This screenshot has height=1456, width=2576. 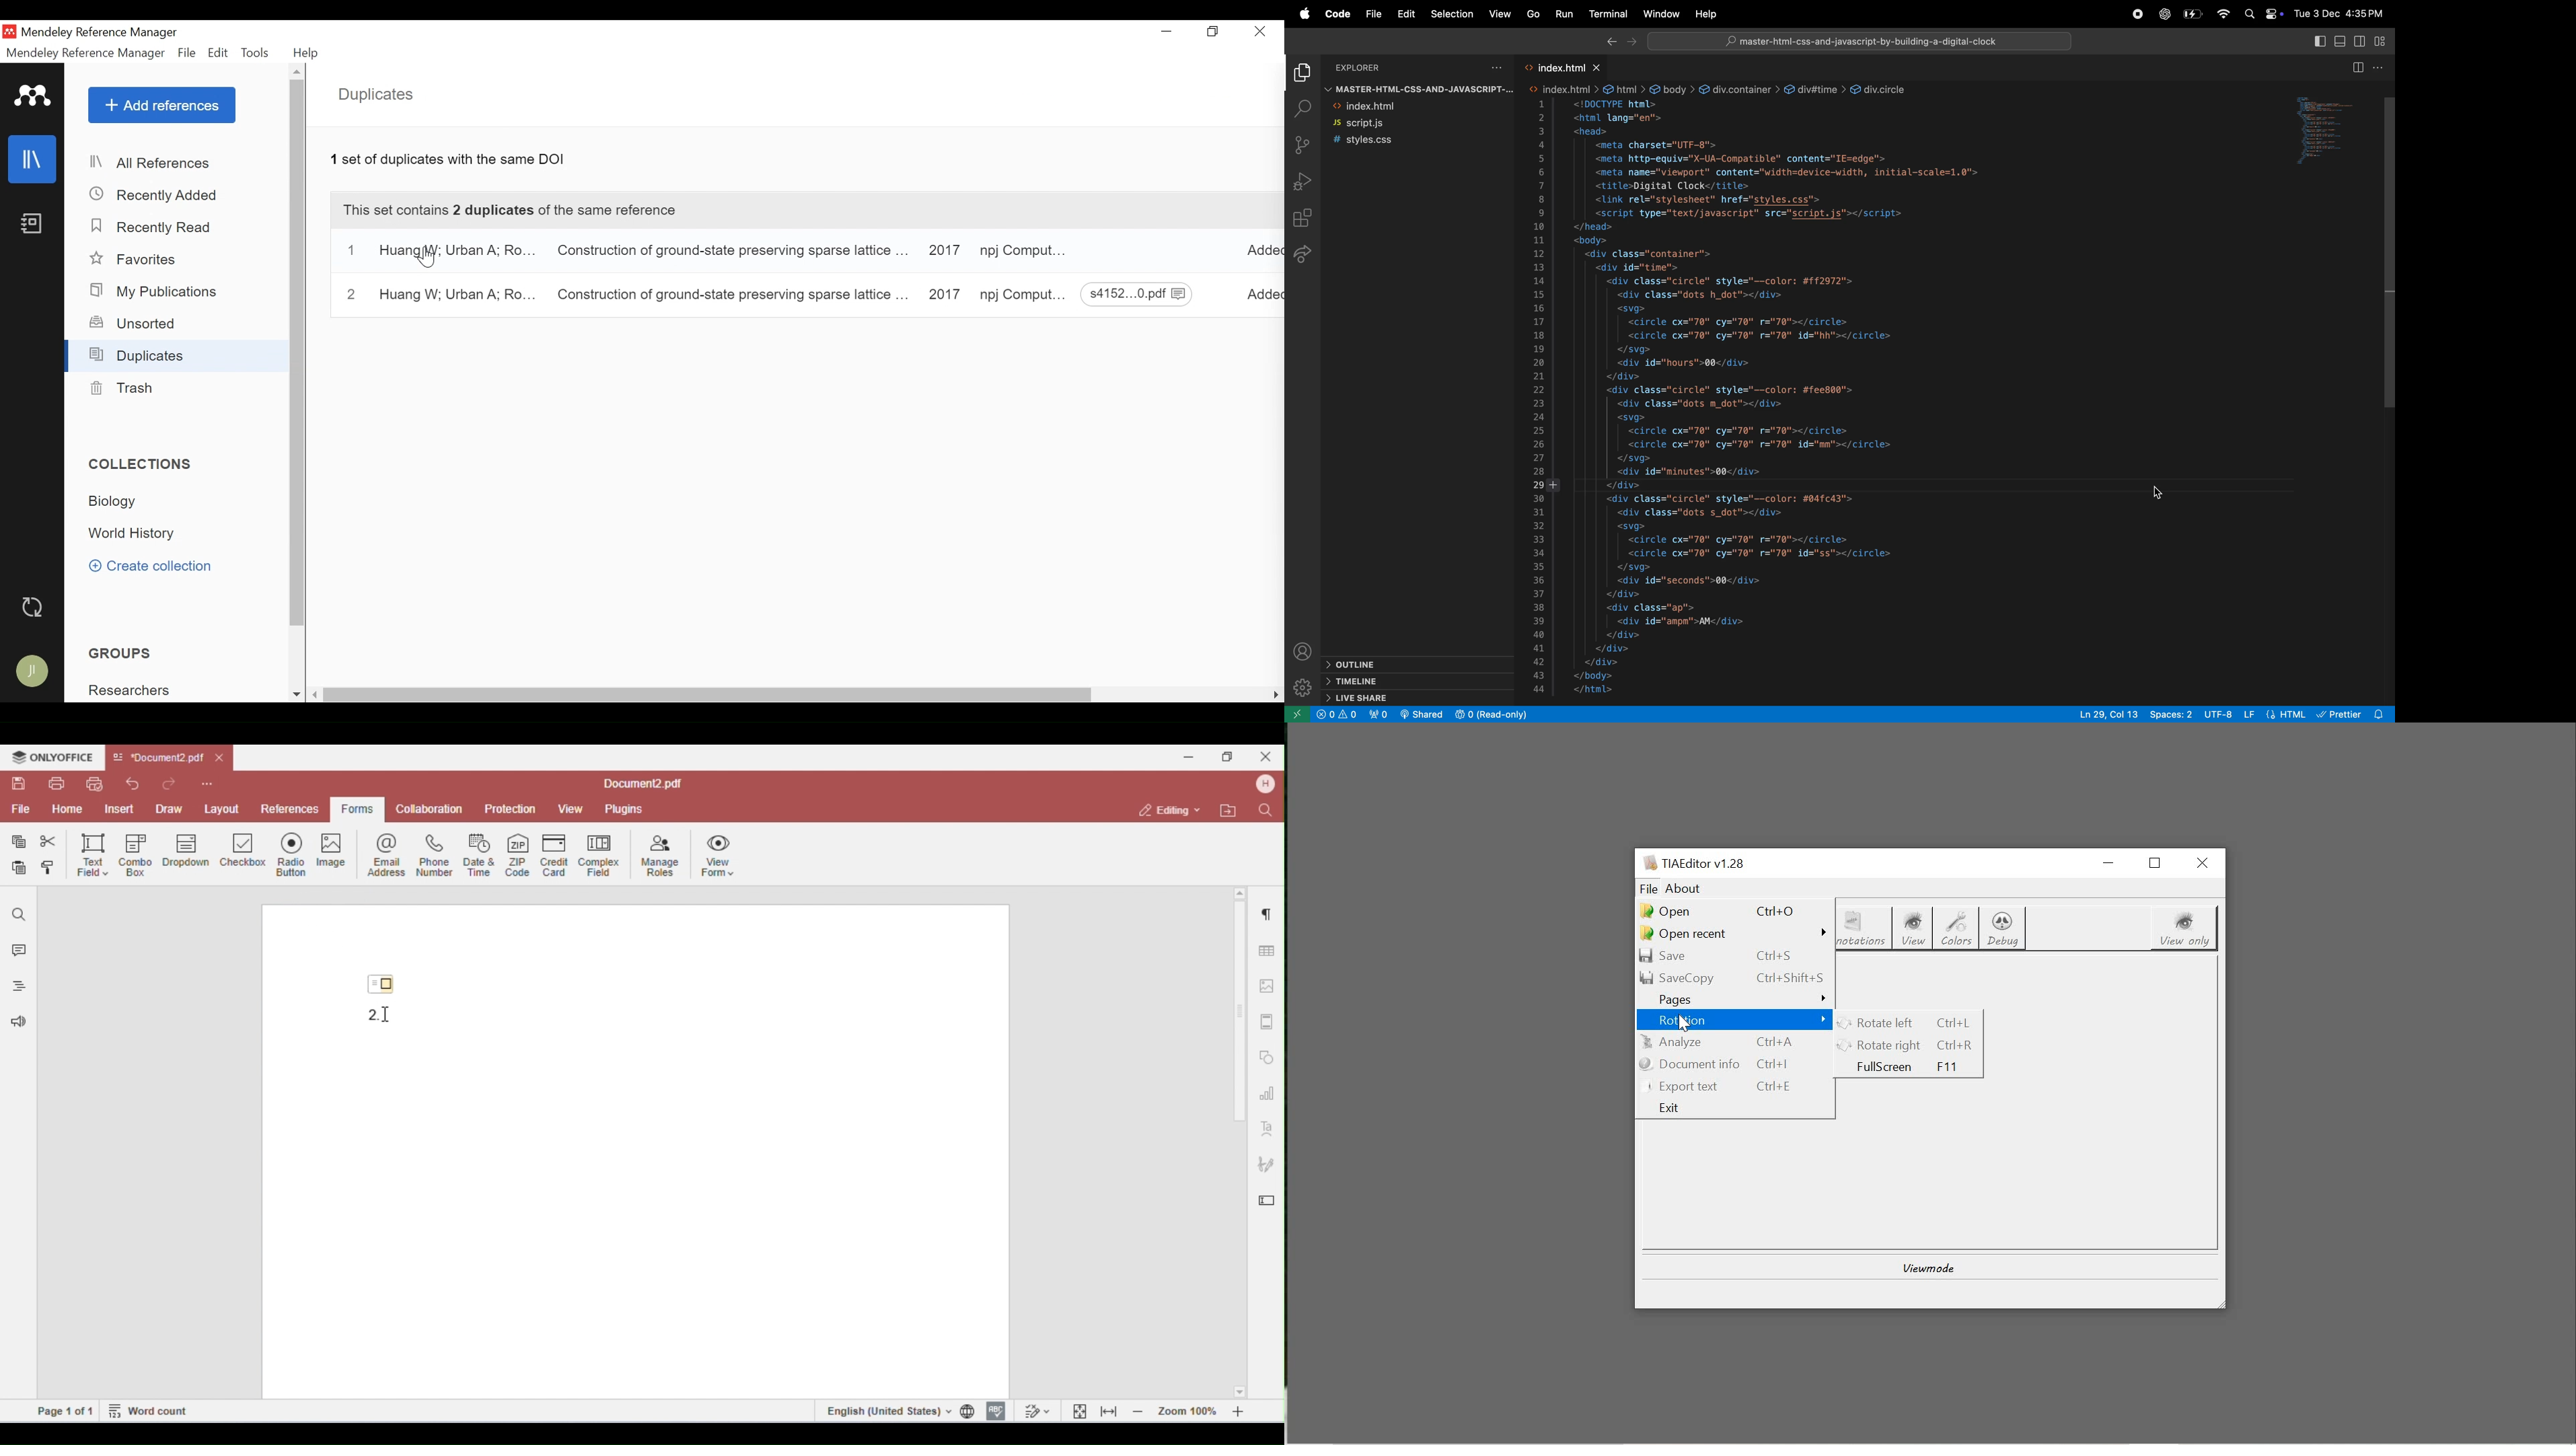 What do you see at coordinates (1303, 650) in the screenshot?
I see `profile` at bounding box center [1303, 650].